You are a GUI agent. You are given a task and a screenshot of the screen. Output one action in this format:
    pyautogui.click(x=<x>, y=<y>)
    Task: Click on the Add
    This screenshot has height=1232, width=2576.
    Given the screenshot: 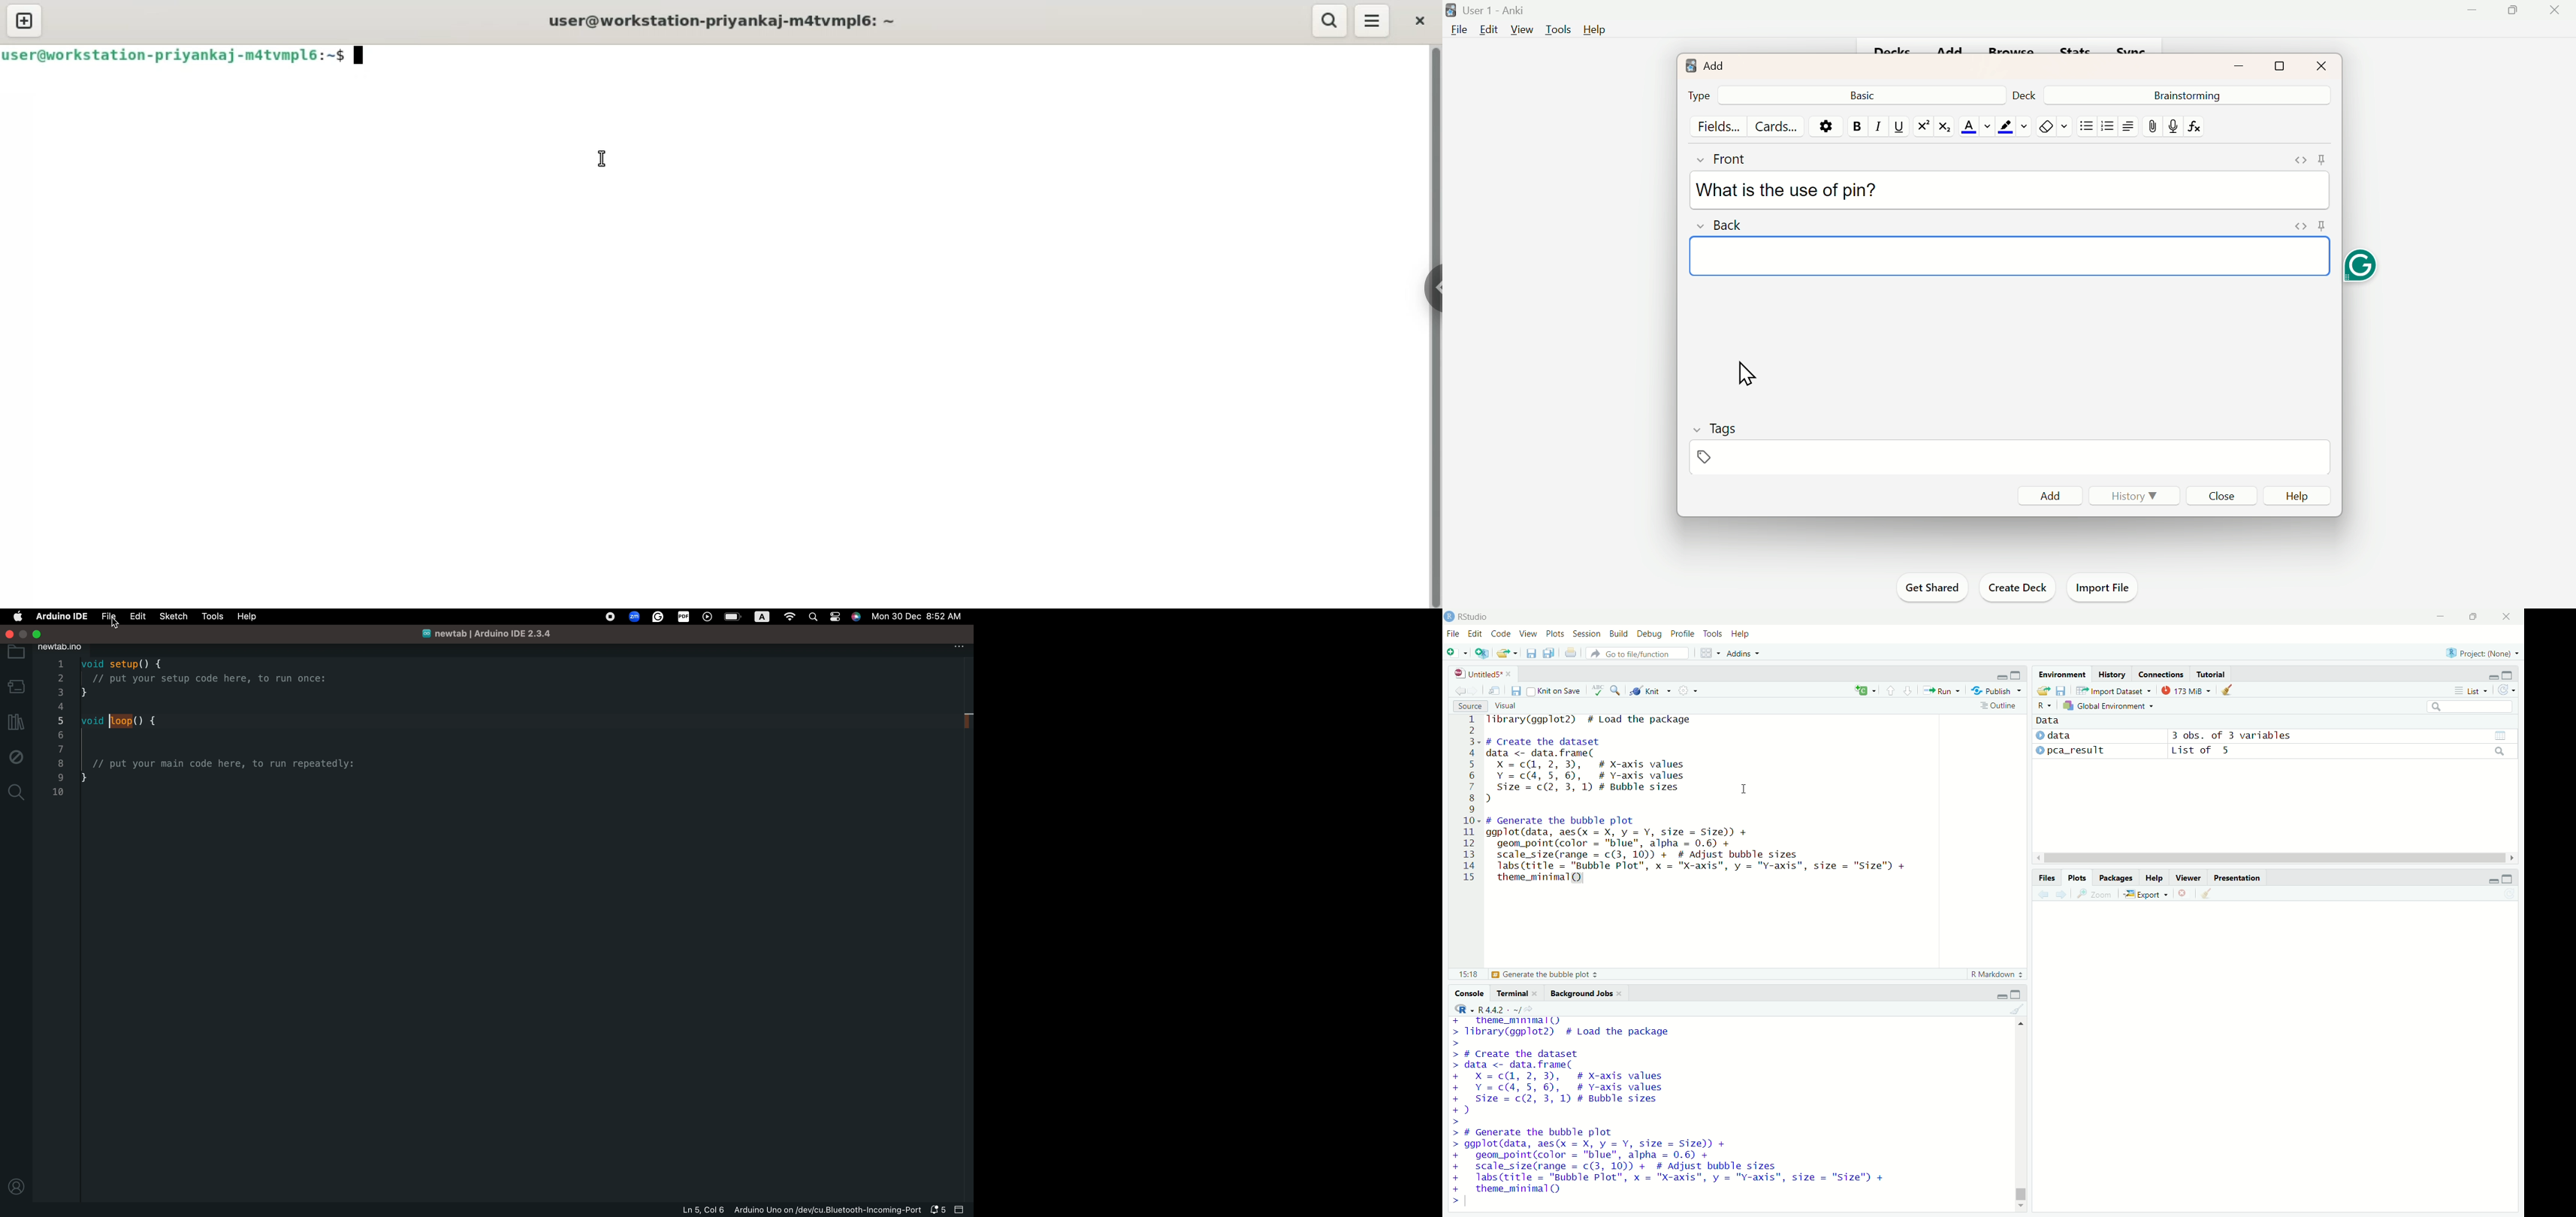 What is the action you would take?
    pyautogui.click(x=2051, y=495)
    